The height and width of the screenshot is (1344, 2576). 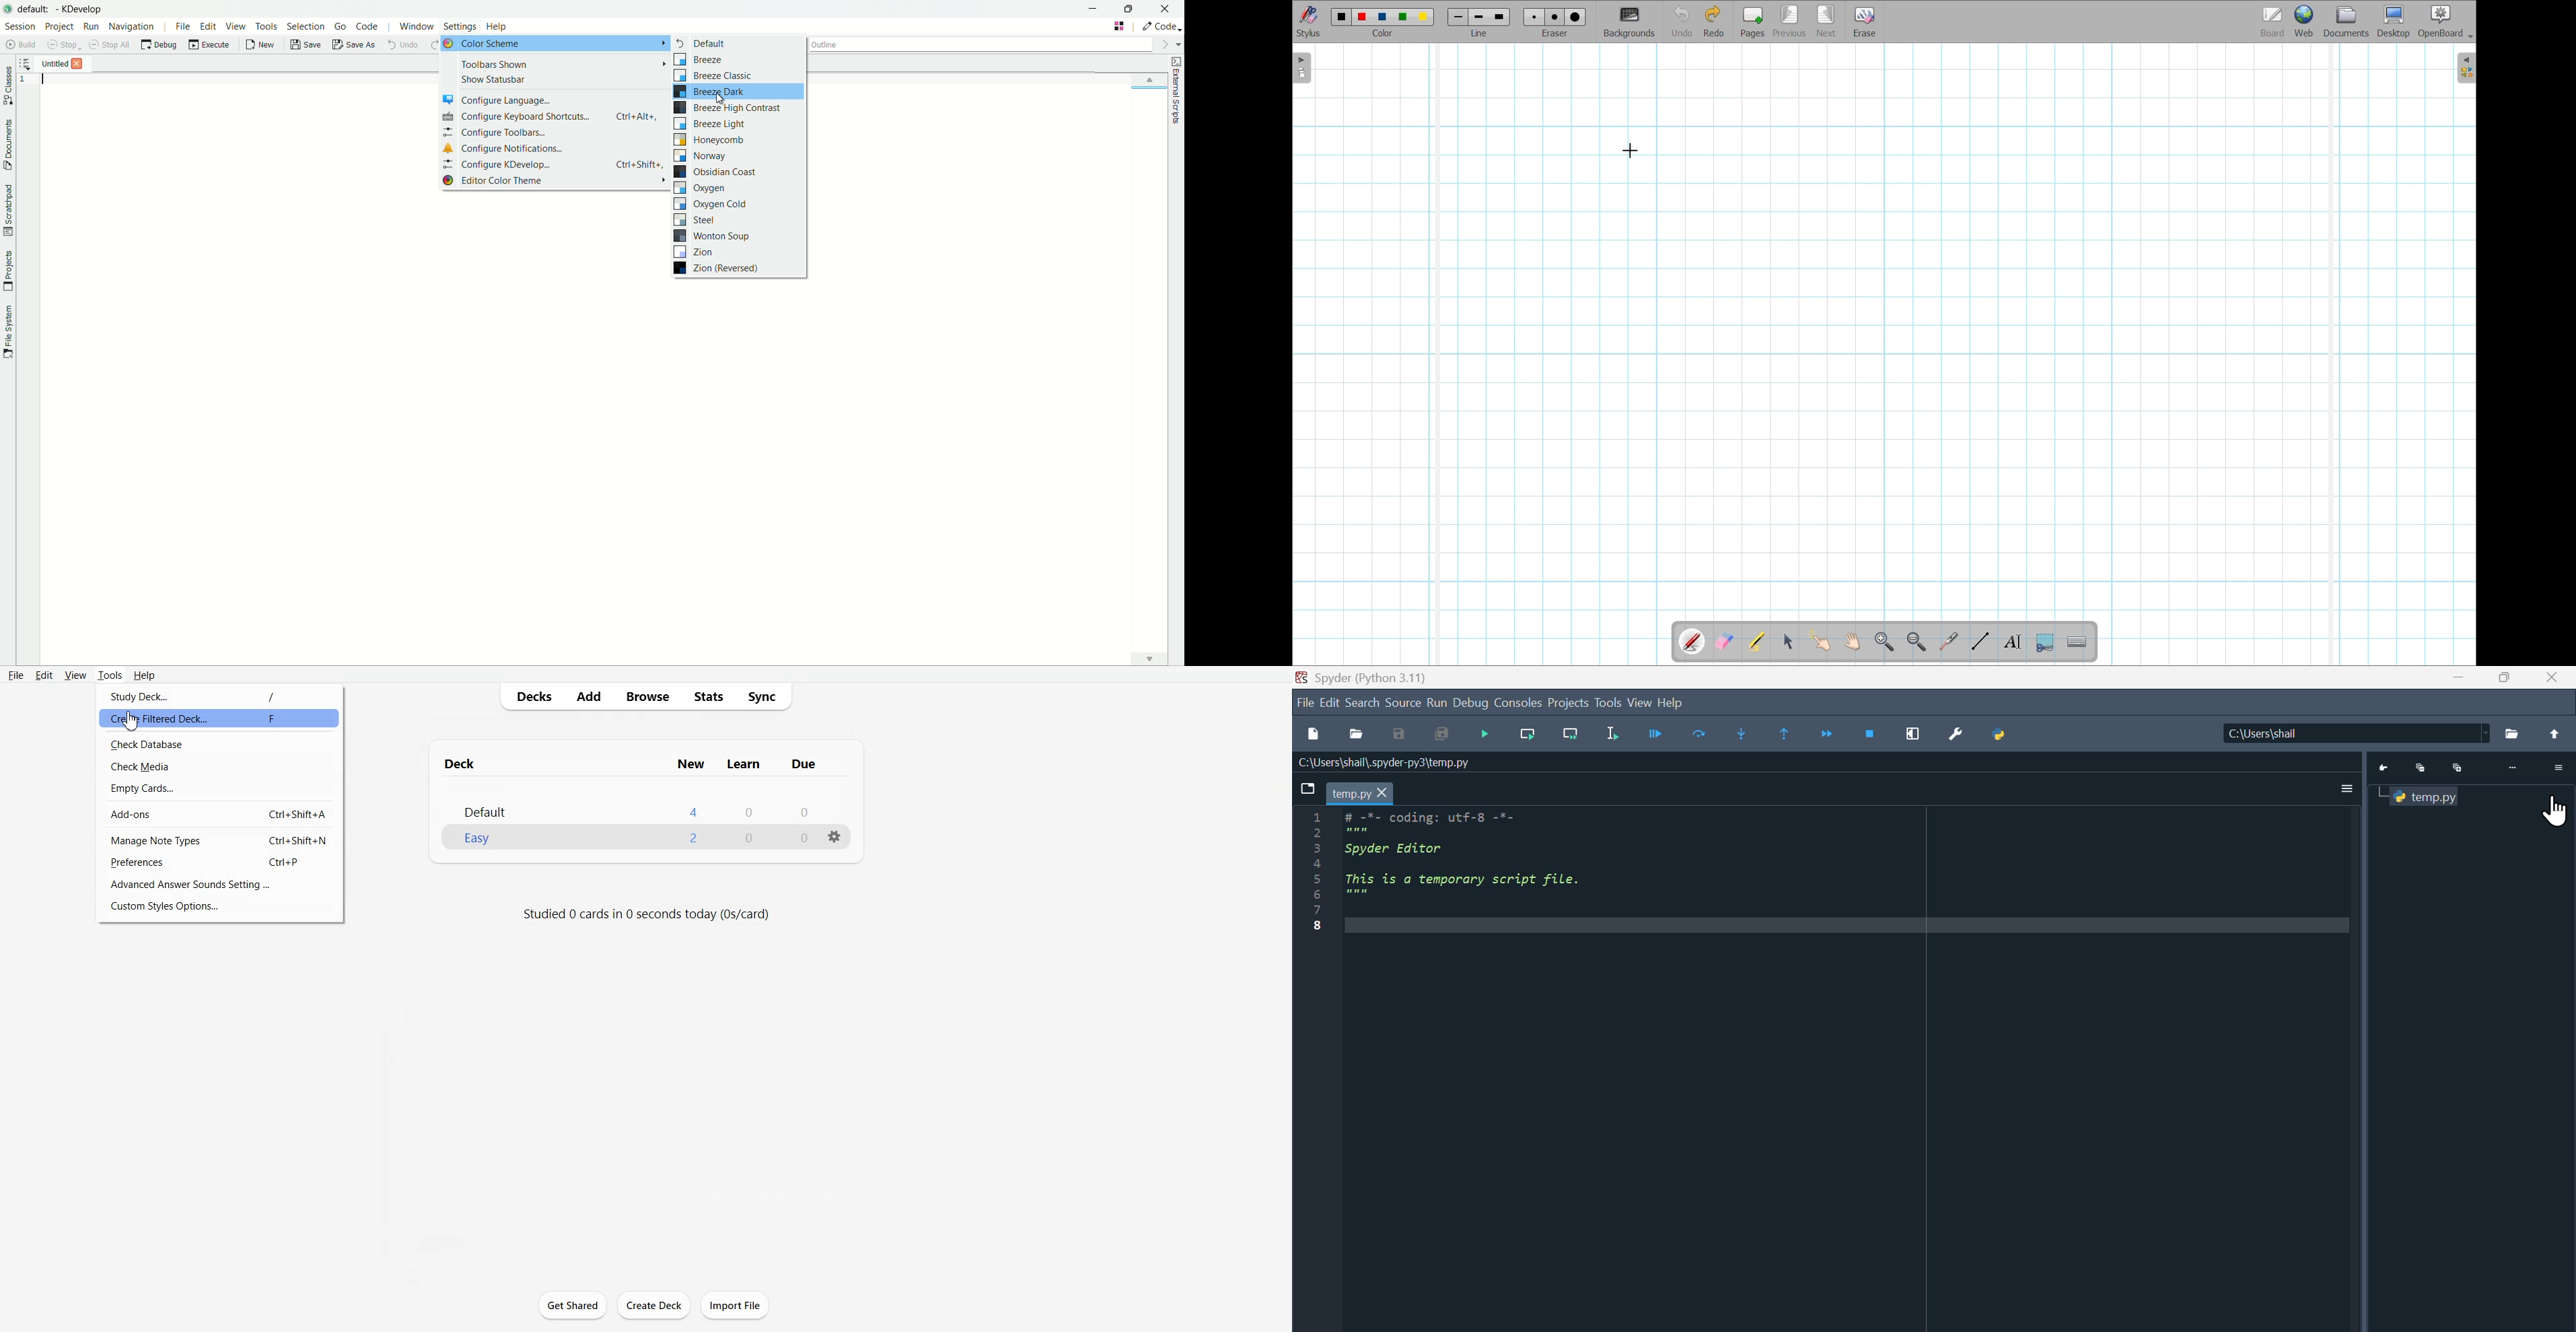 What do you see at coordinates (45, 675) in the screenshot?
I see `Edit` at bounding box center [45, 675].